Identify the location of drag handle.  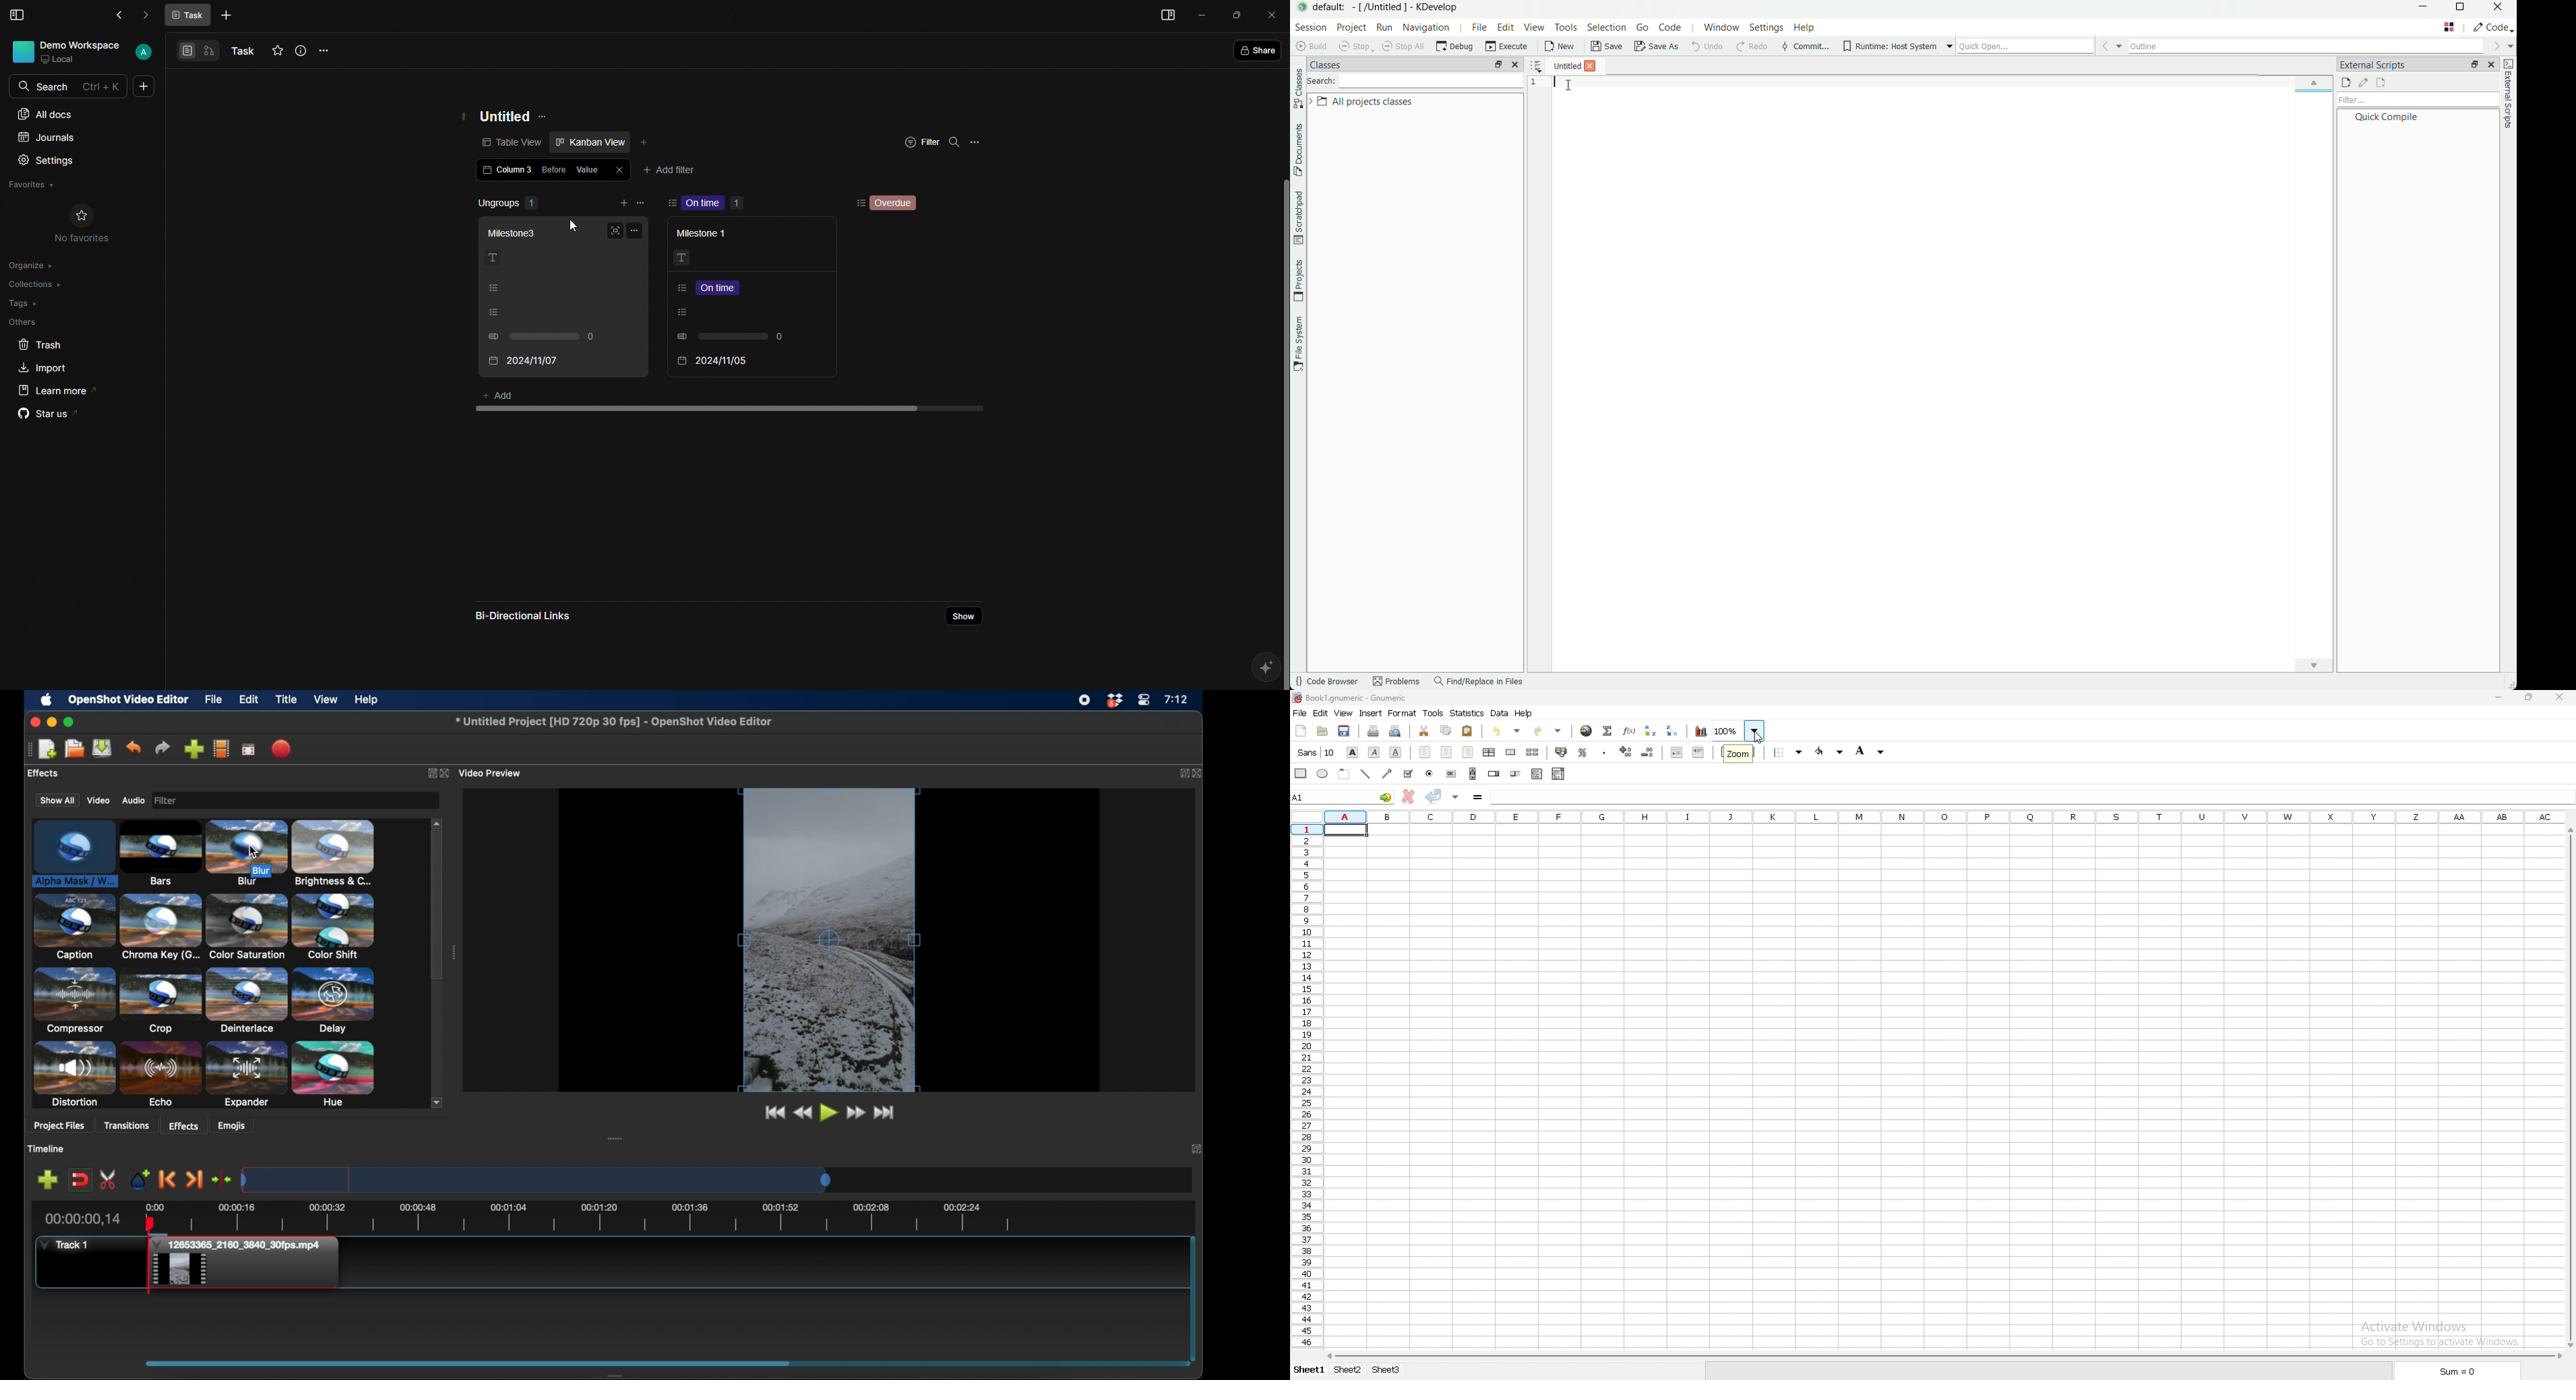
(615, 1138).